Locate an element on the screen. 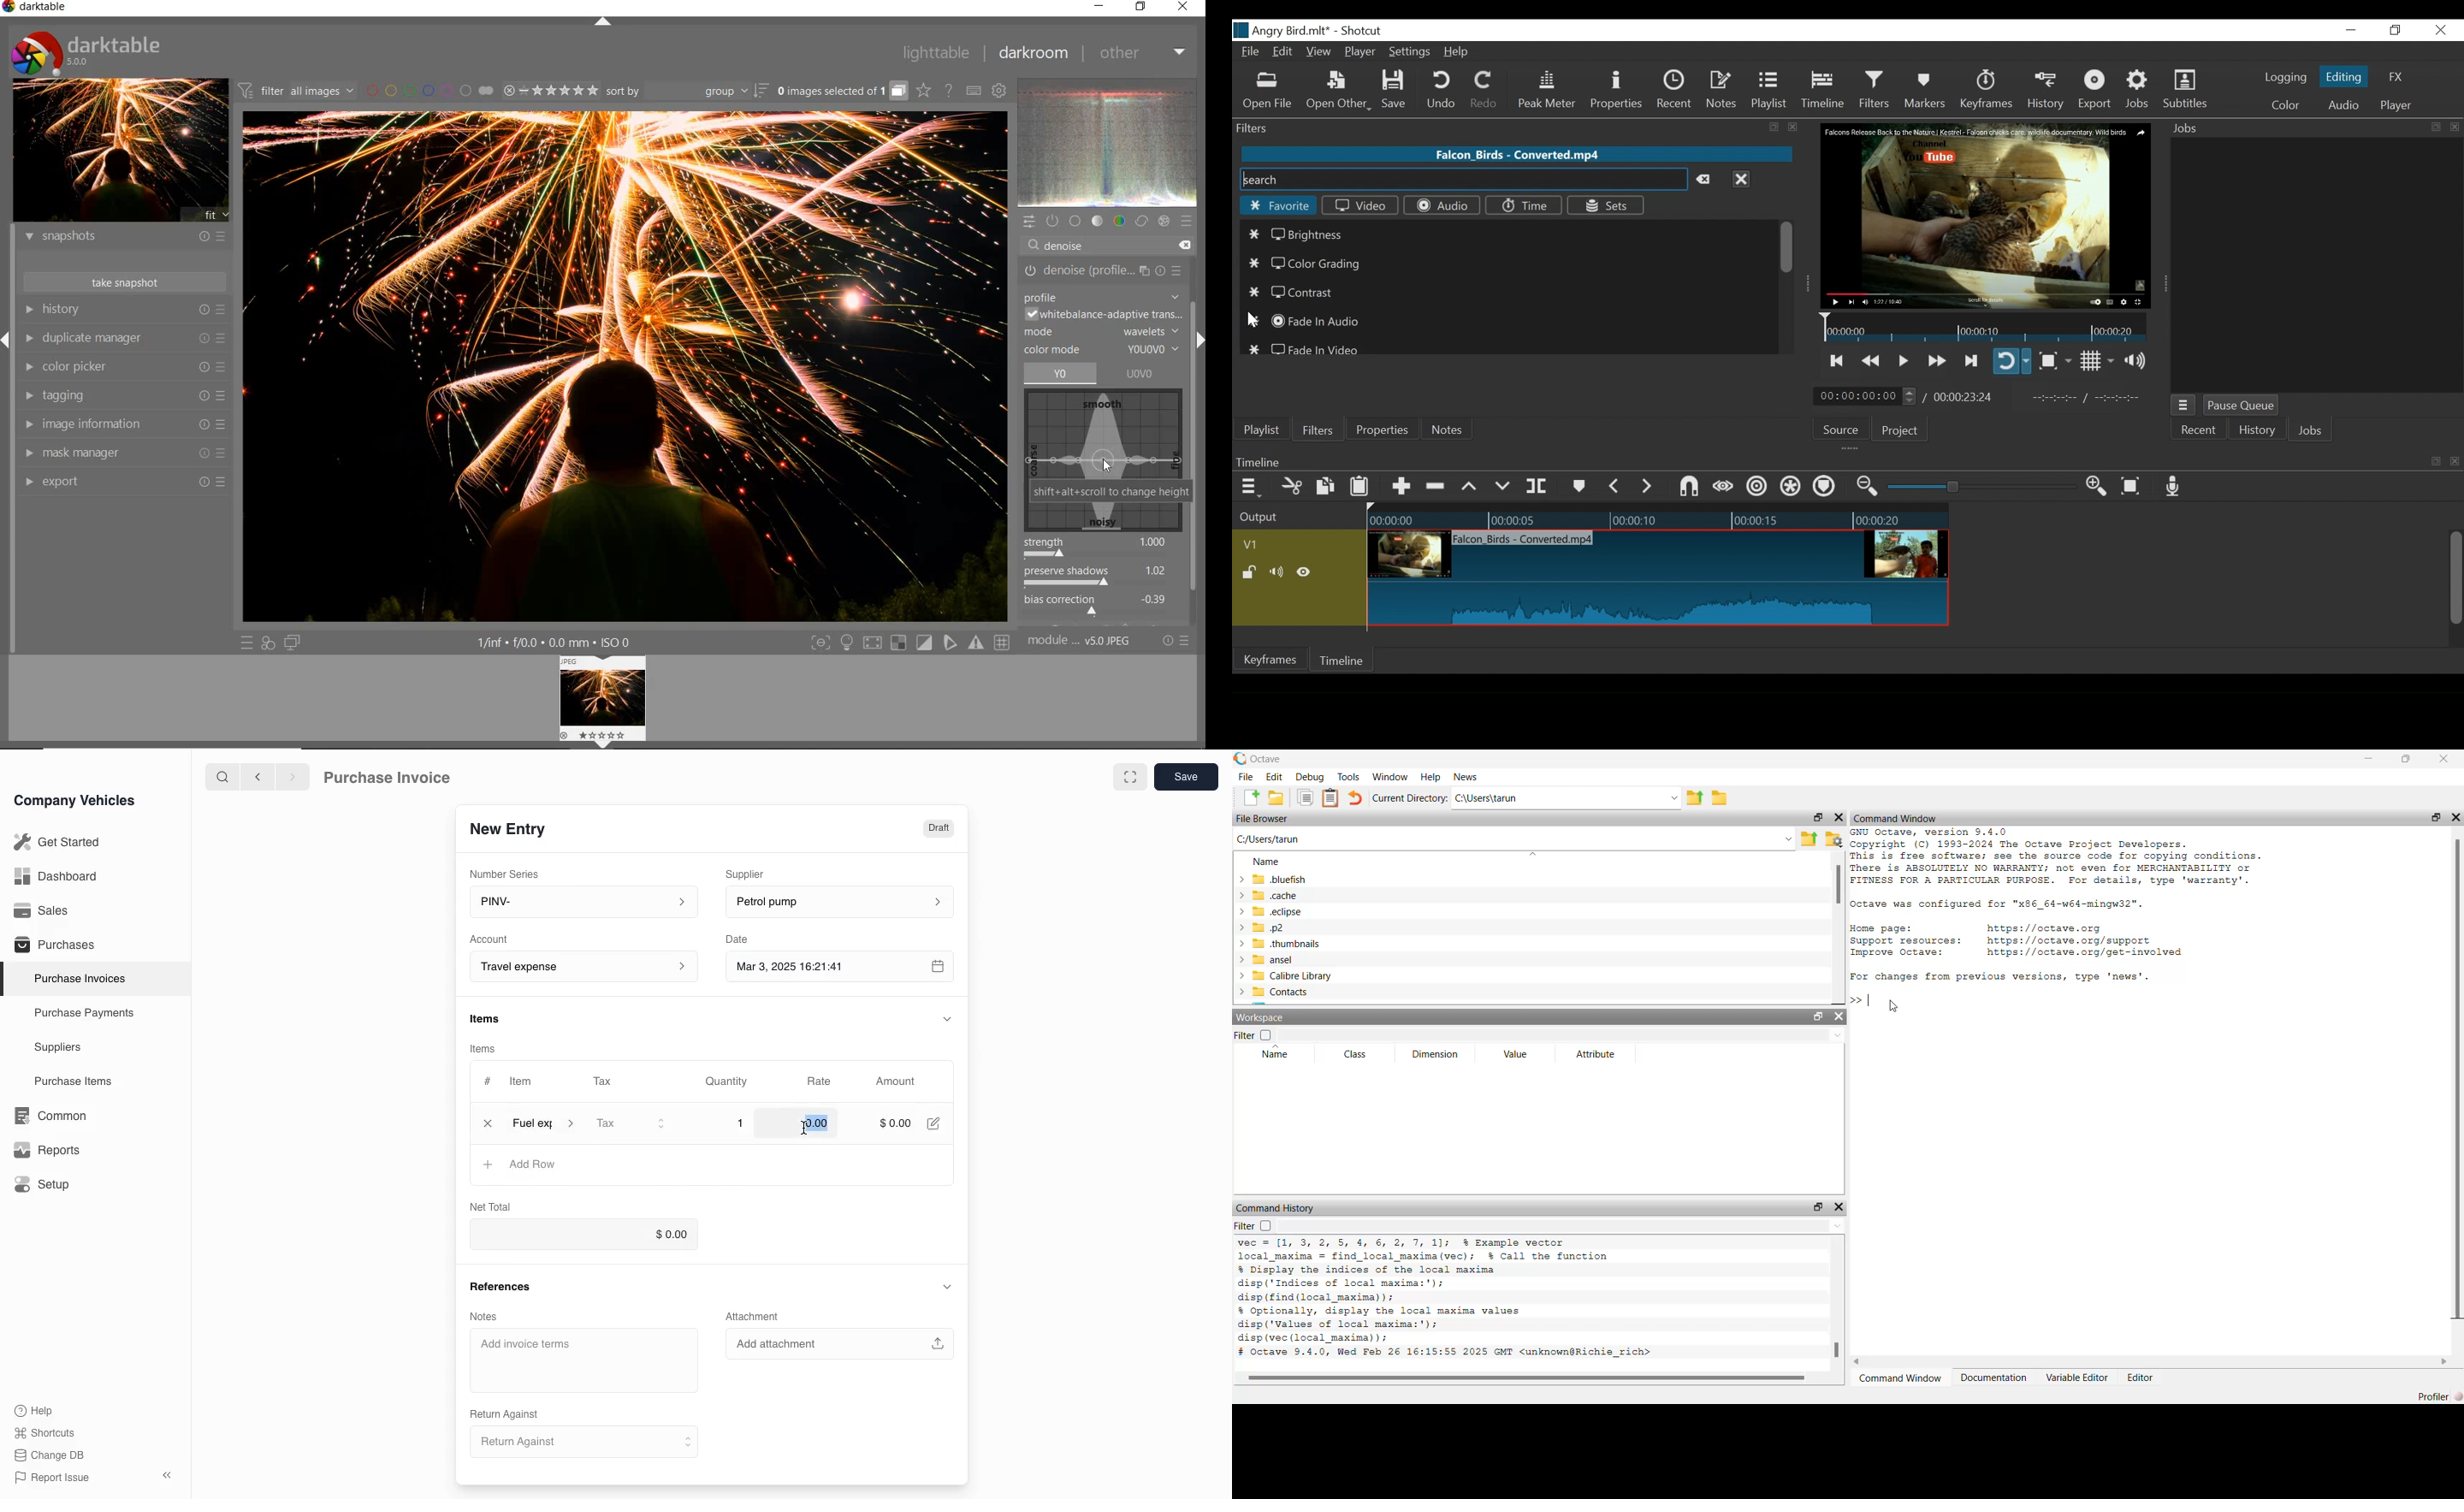  Contrast is located at coordinates (1295, 292).